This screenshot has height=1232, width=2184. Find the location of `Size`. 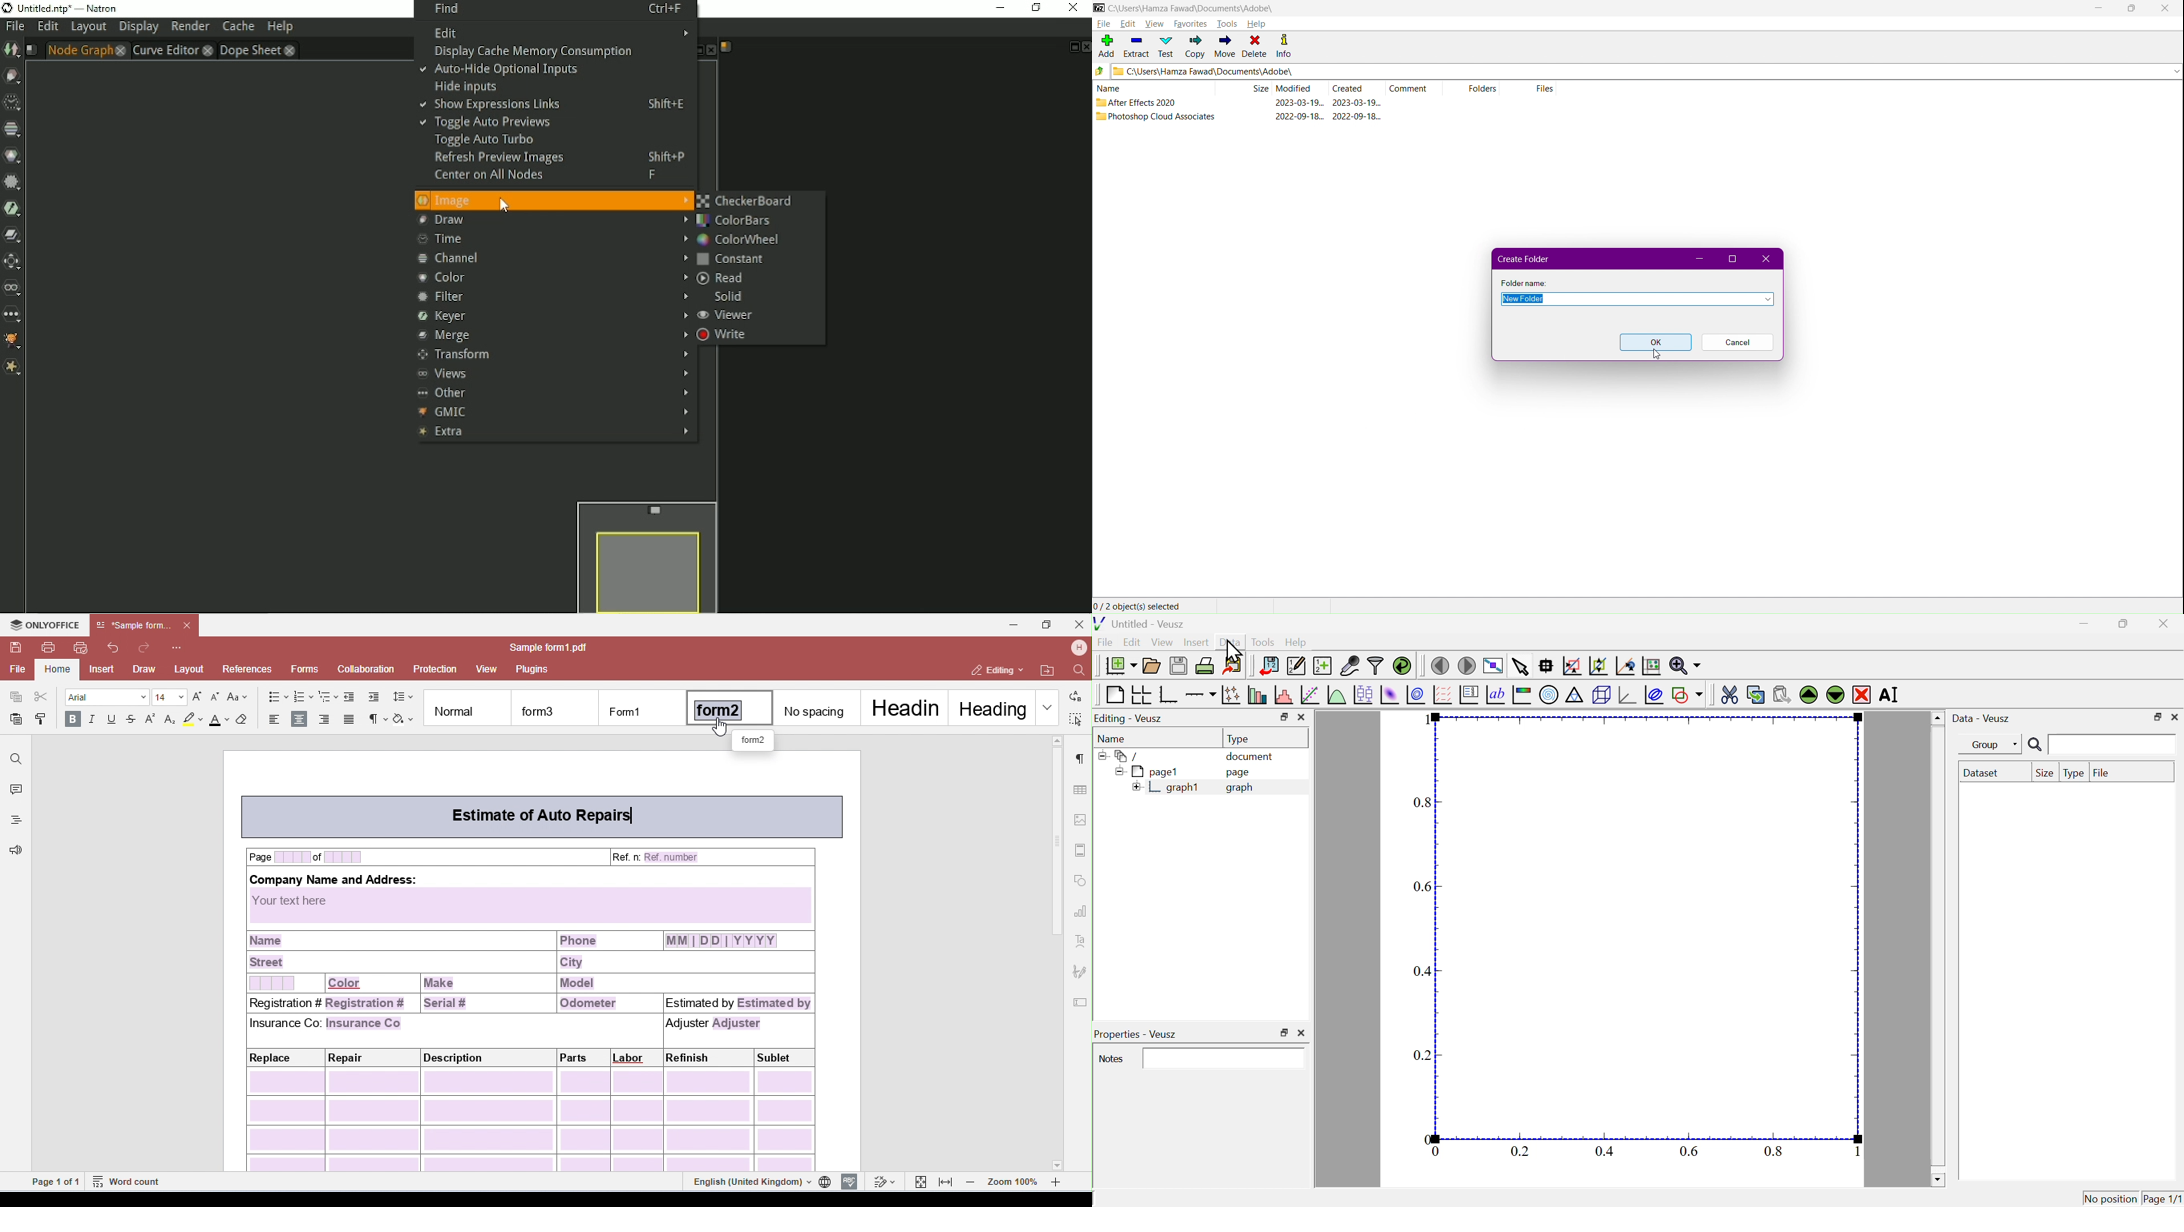

Size is located at coordinates (1260, 88).